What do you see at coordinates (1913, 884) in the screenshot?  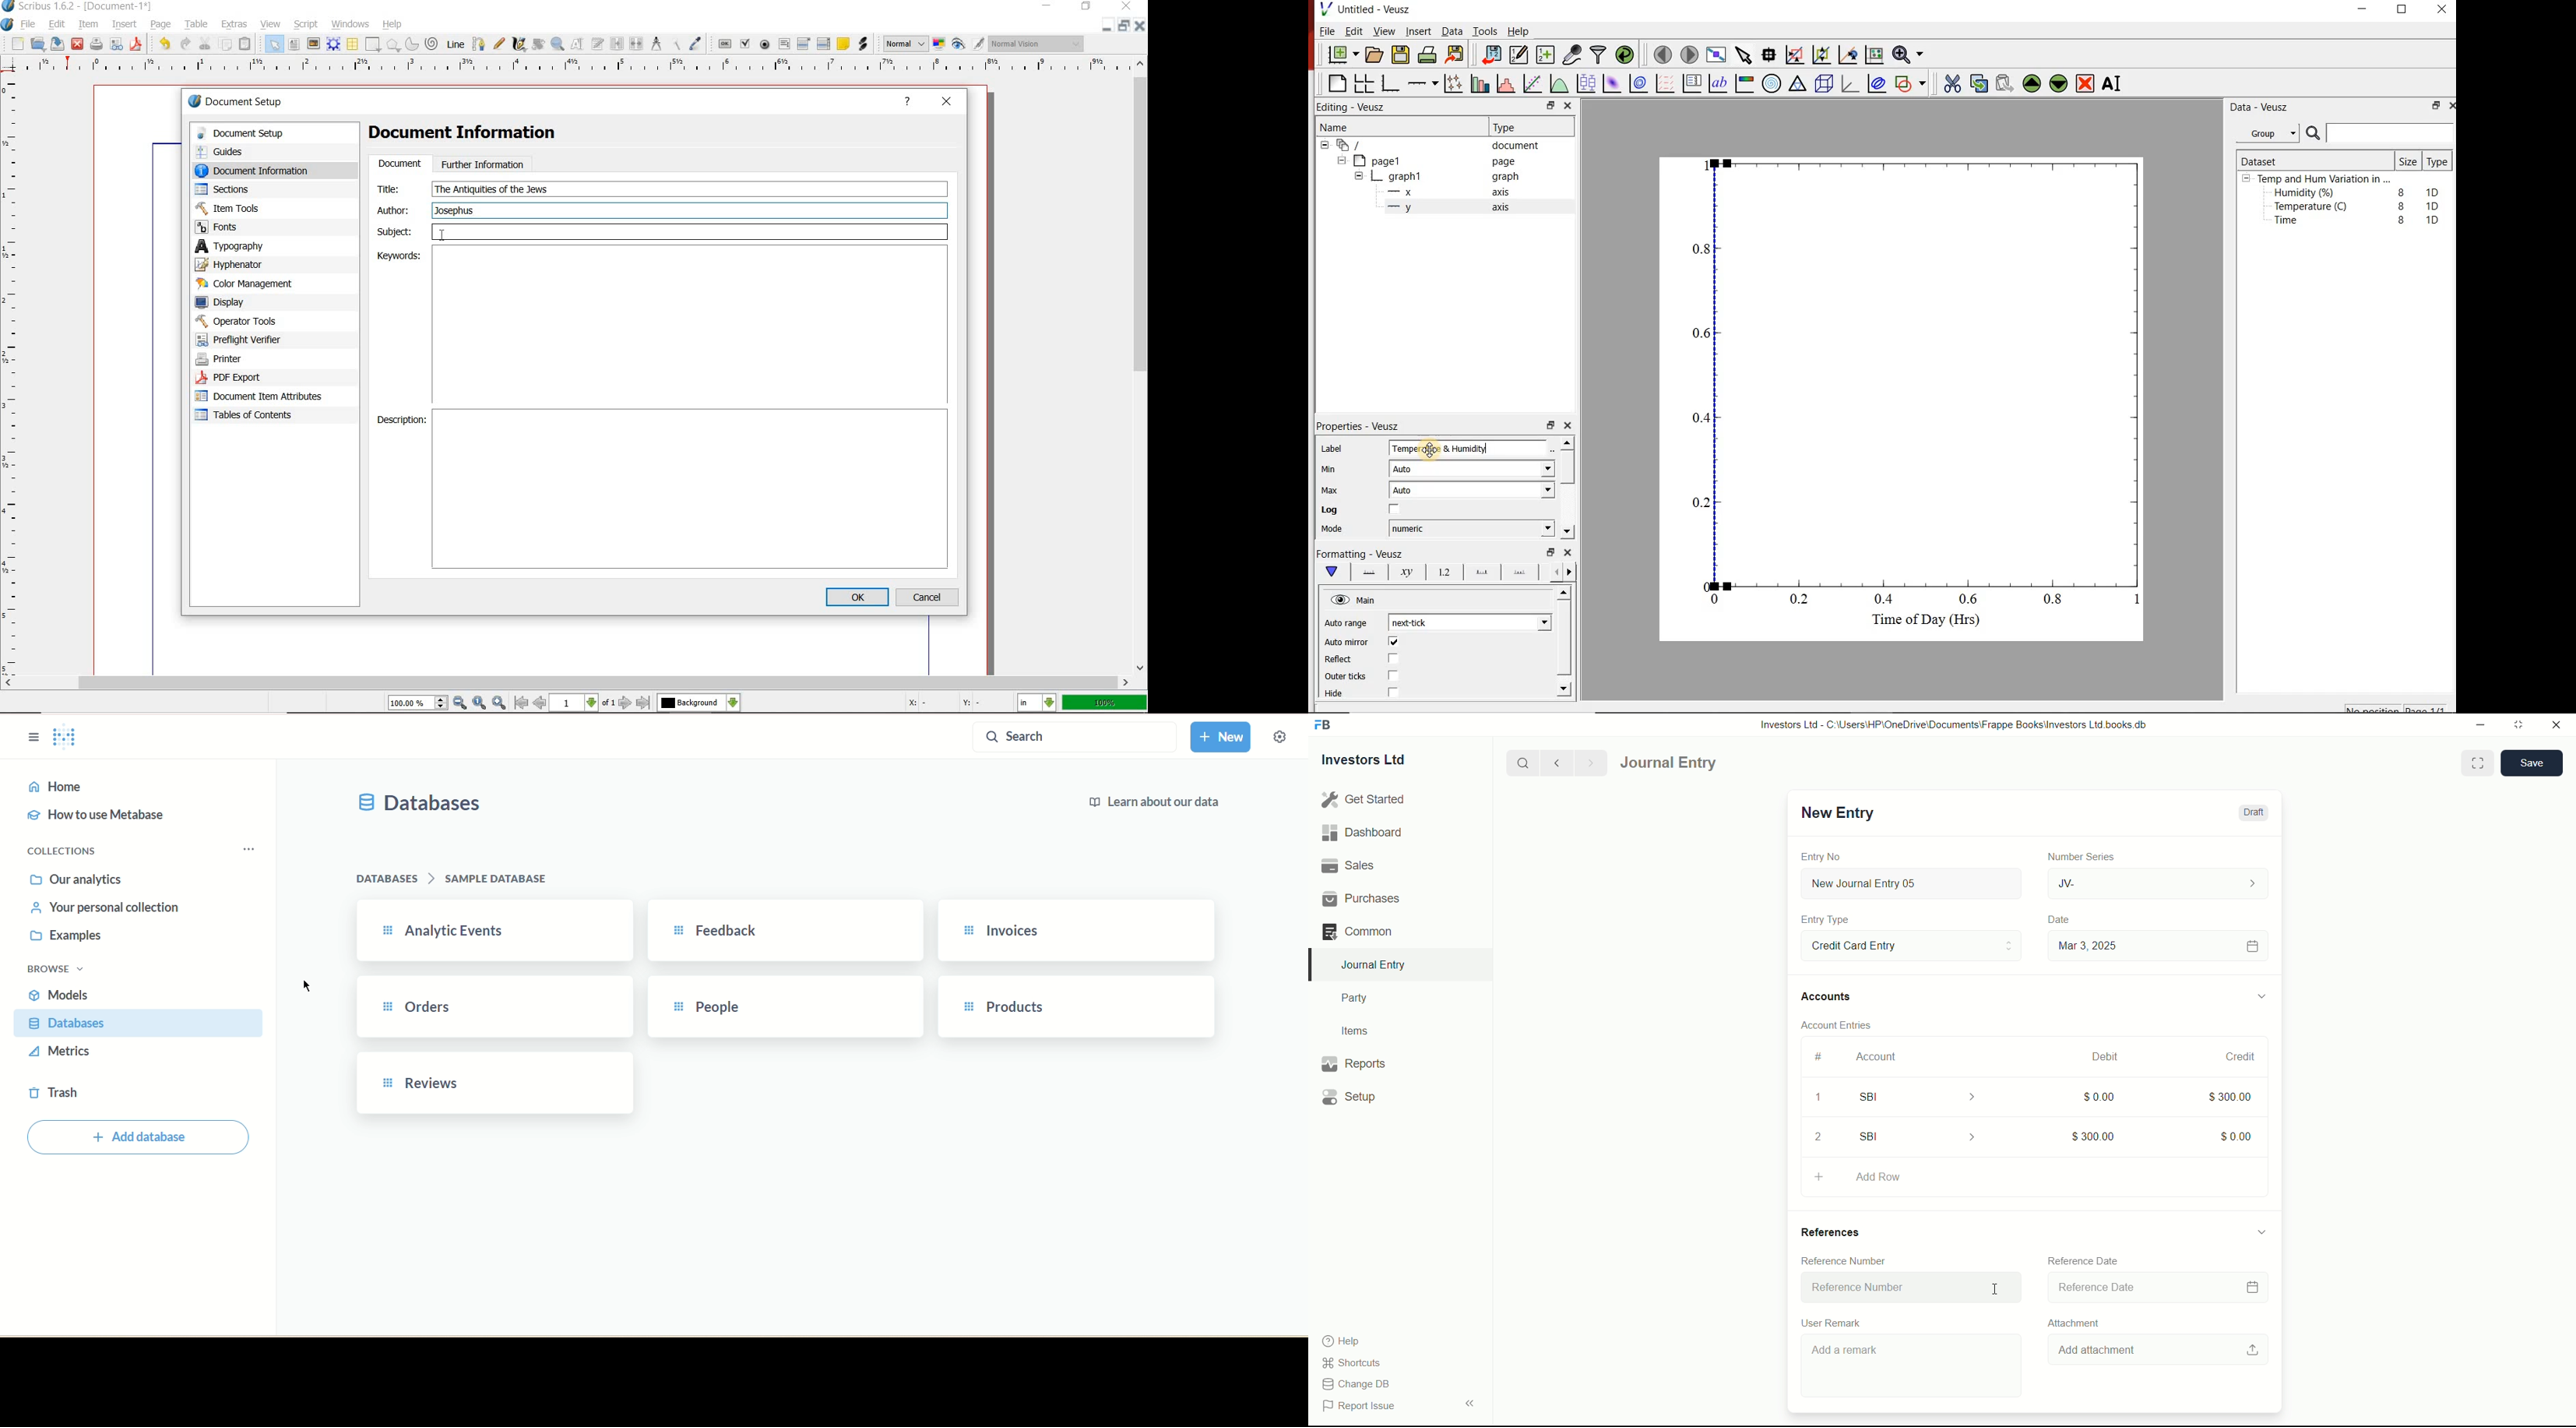 I see `New Journal Entry 05` at bounding box center [1913, 884].